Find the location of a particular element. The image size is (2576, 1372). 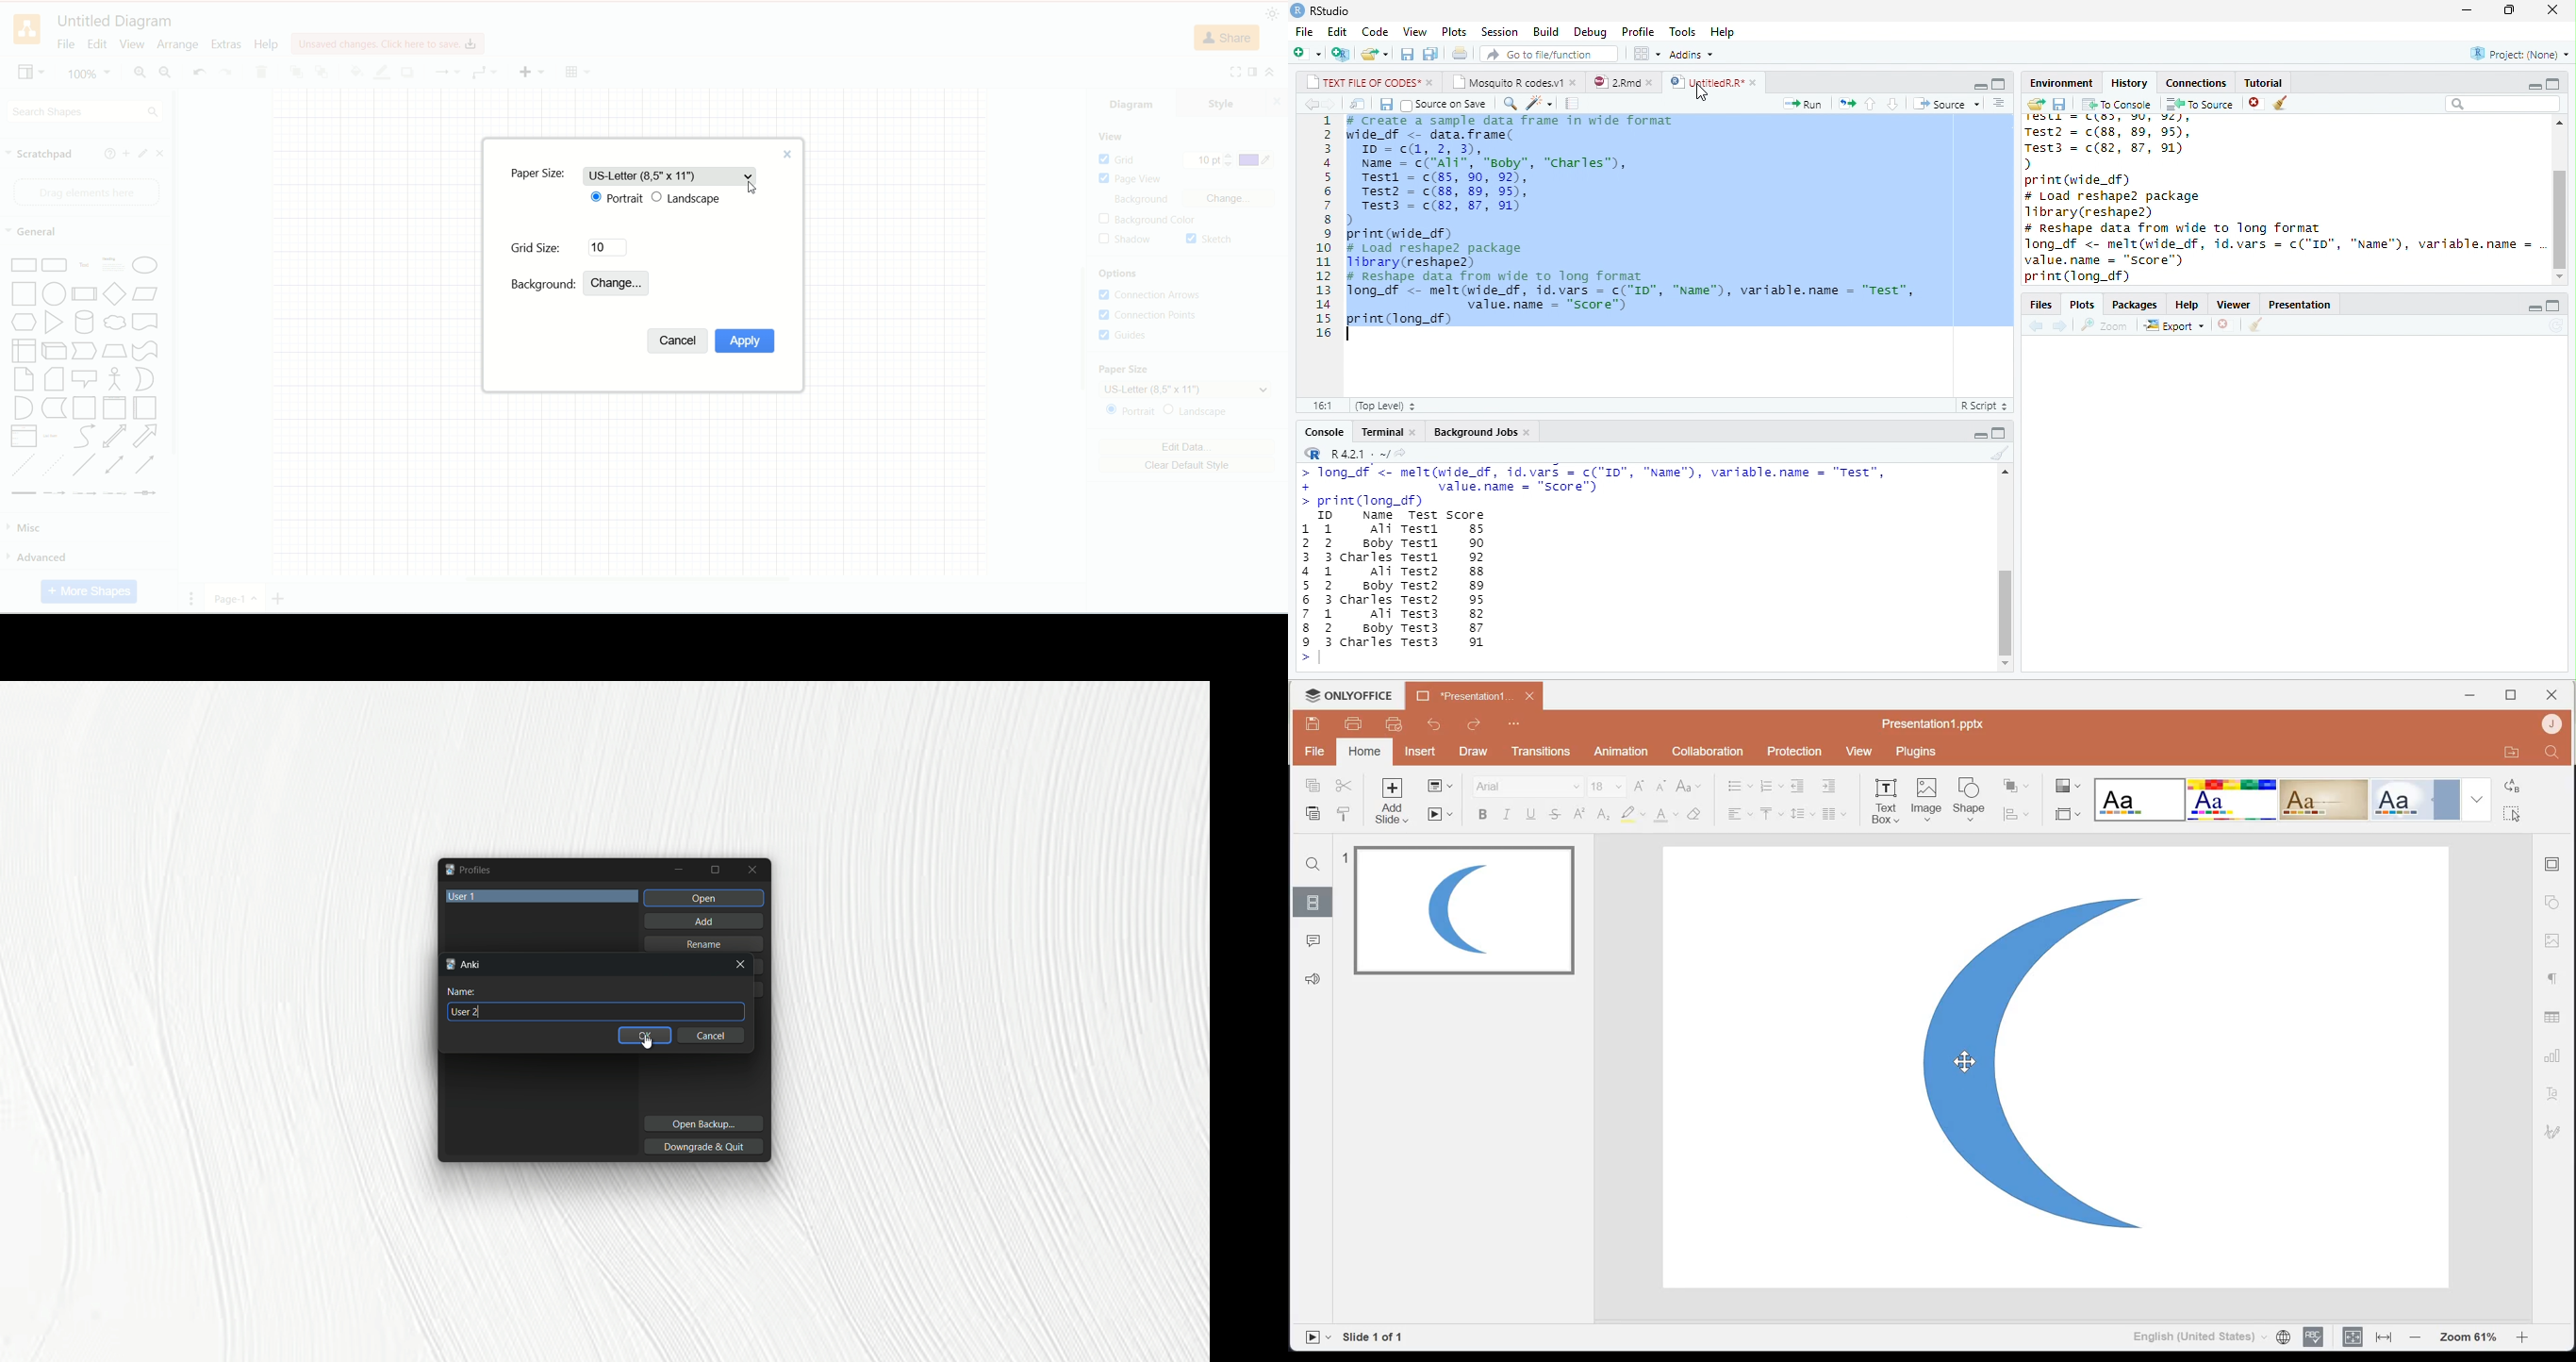

Step is located at coordinates (85, 352).